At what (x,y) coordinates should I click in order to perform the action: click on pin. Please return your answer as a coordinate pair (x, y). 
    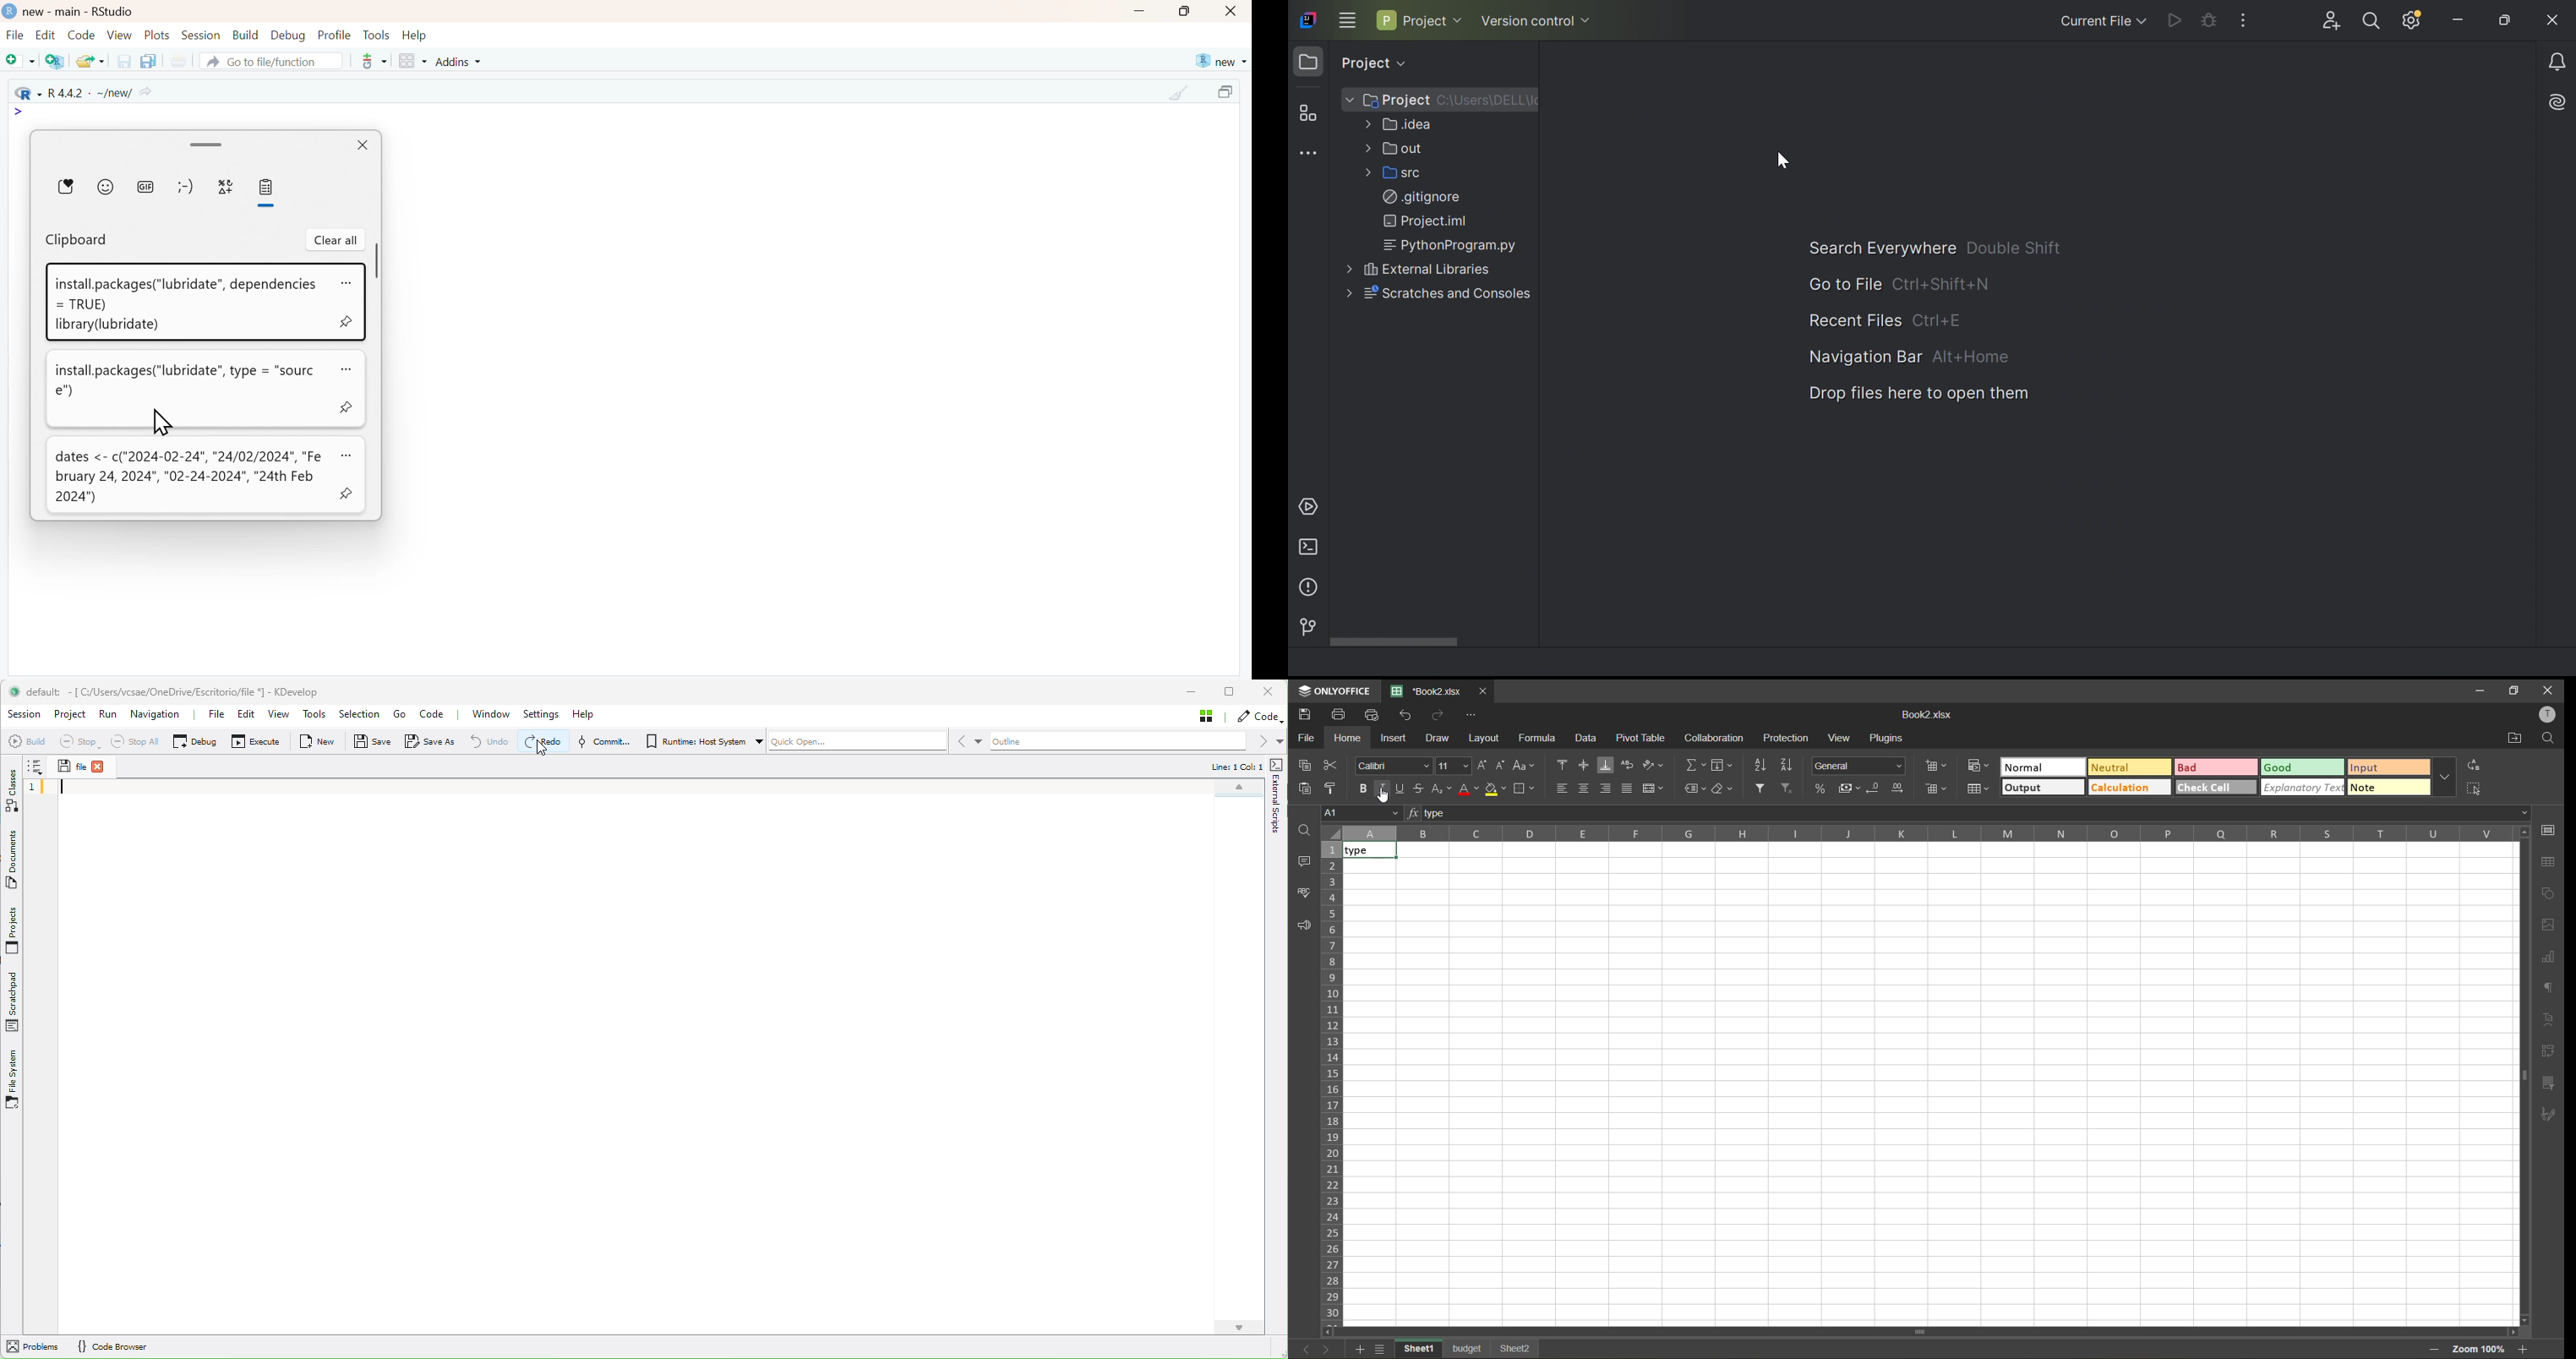
    Looking at the image, I should click on (346, 495).